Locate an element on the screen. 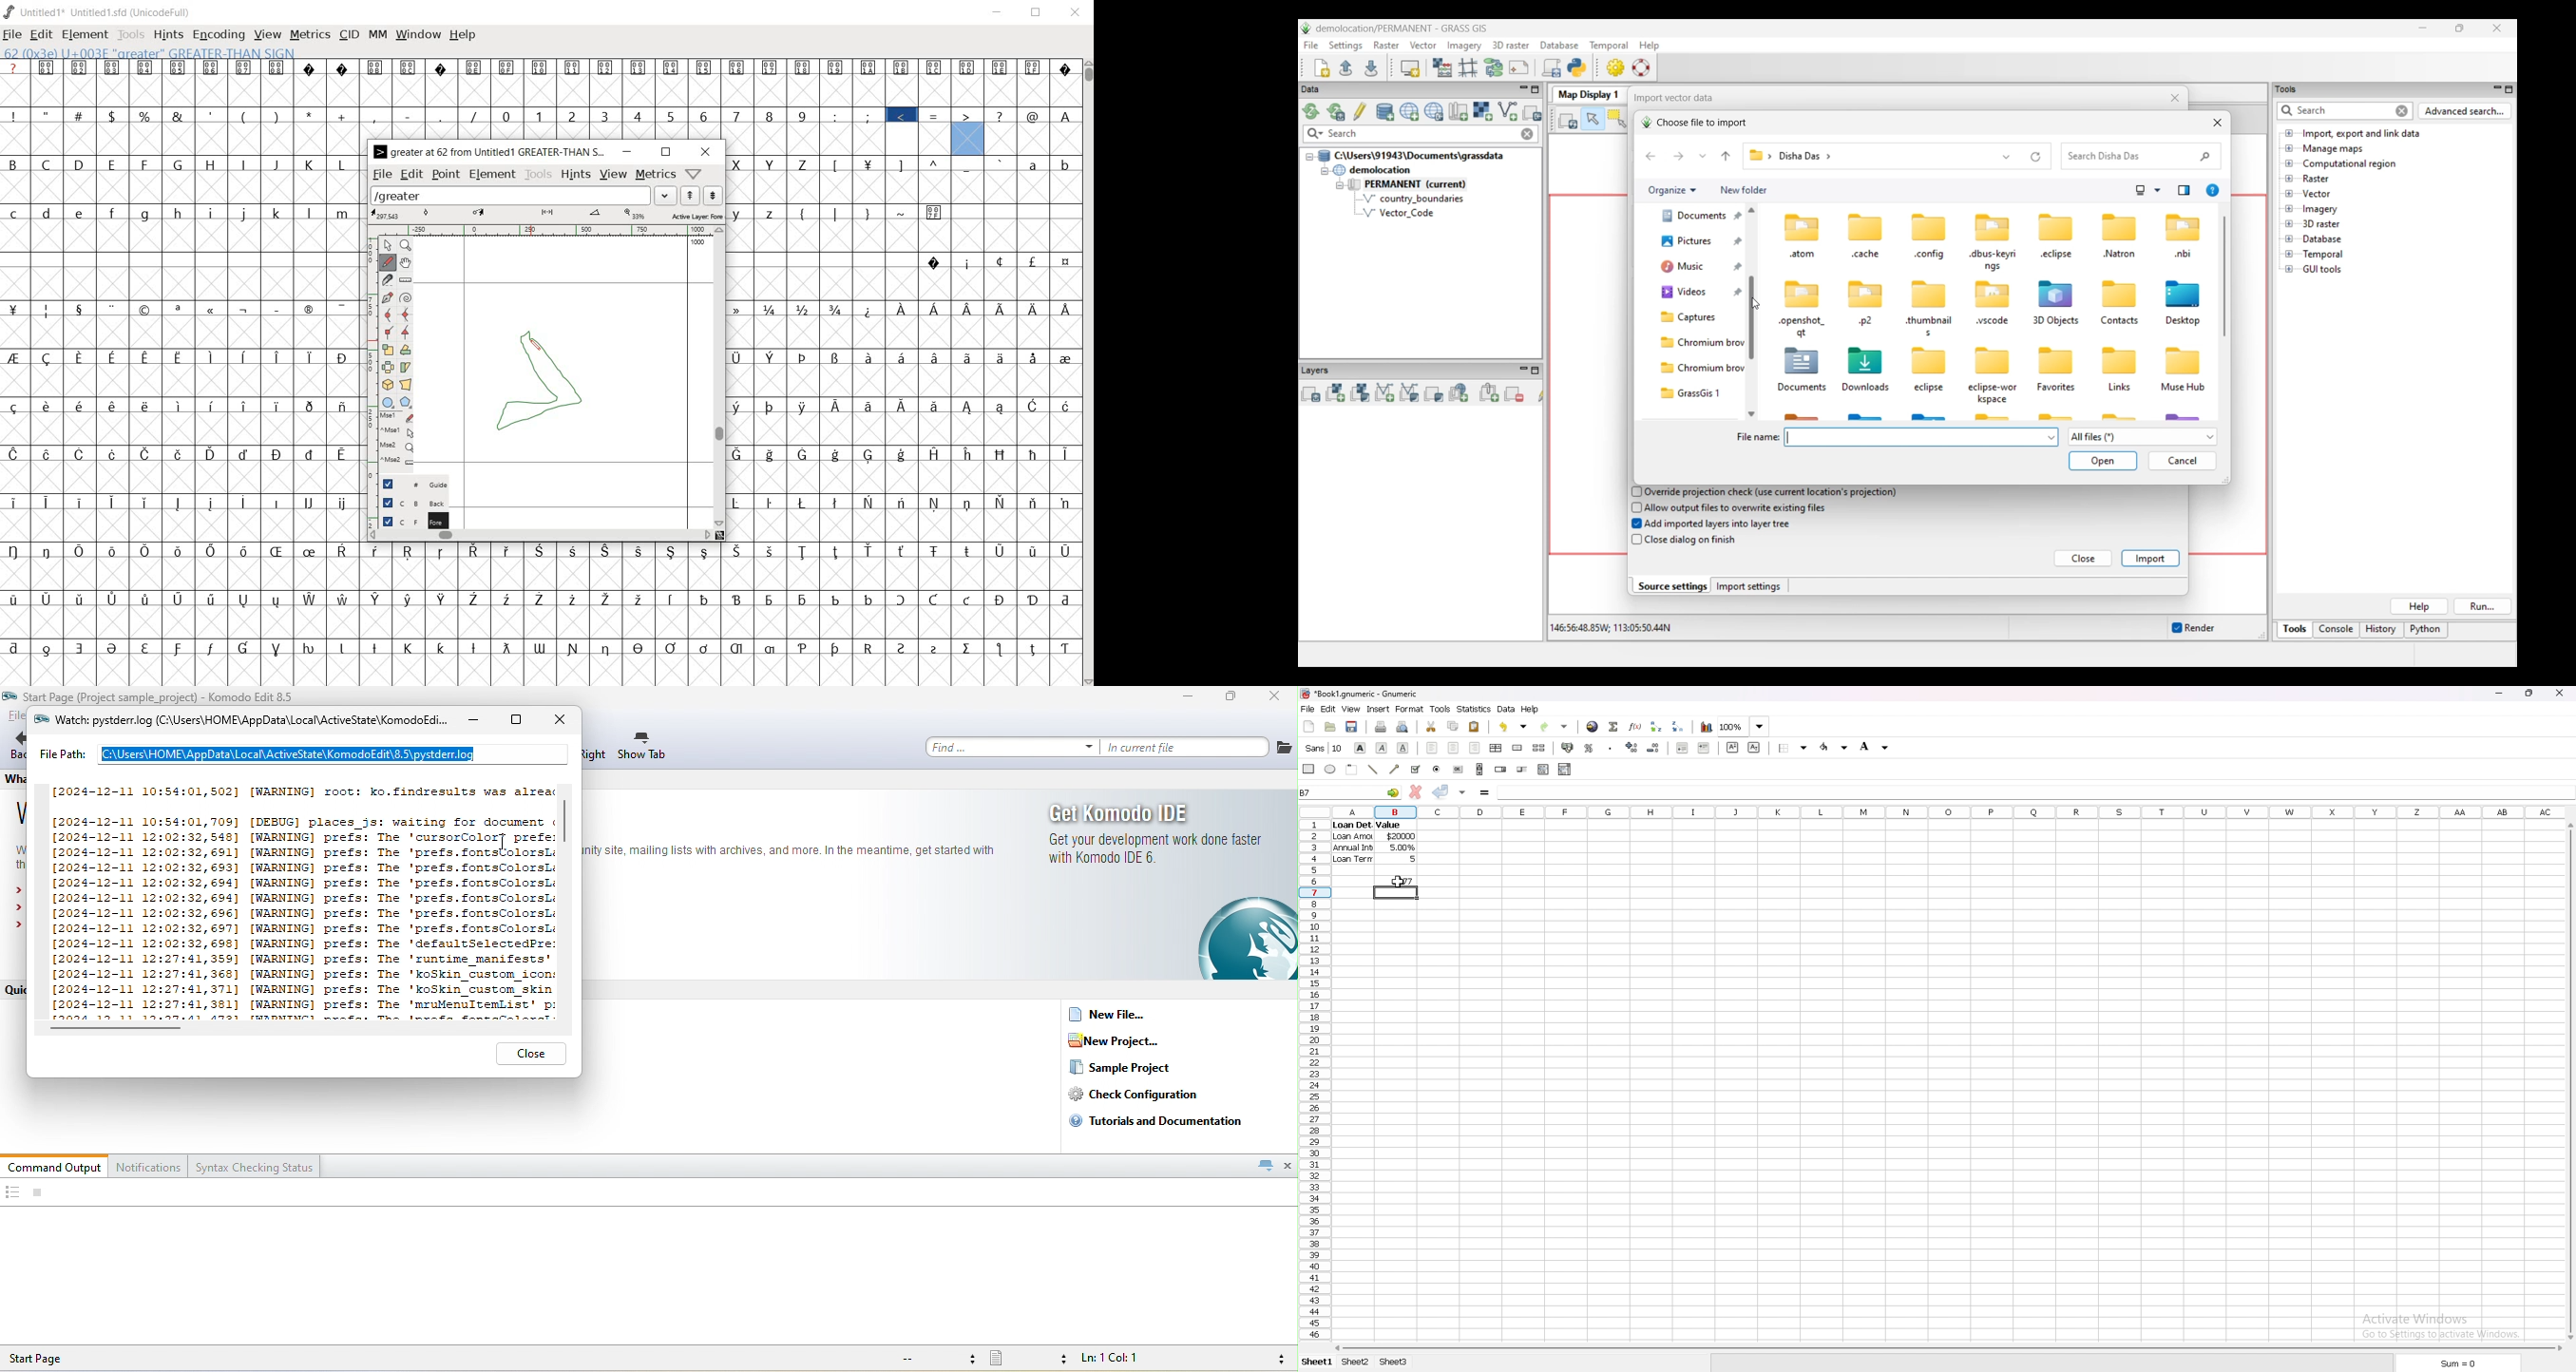 Image resolution: width=2576 pixels, height=1372 pixels. sort ascending is located at coordinates (1656, 727).